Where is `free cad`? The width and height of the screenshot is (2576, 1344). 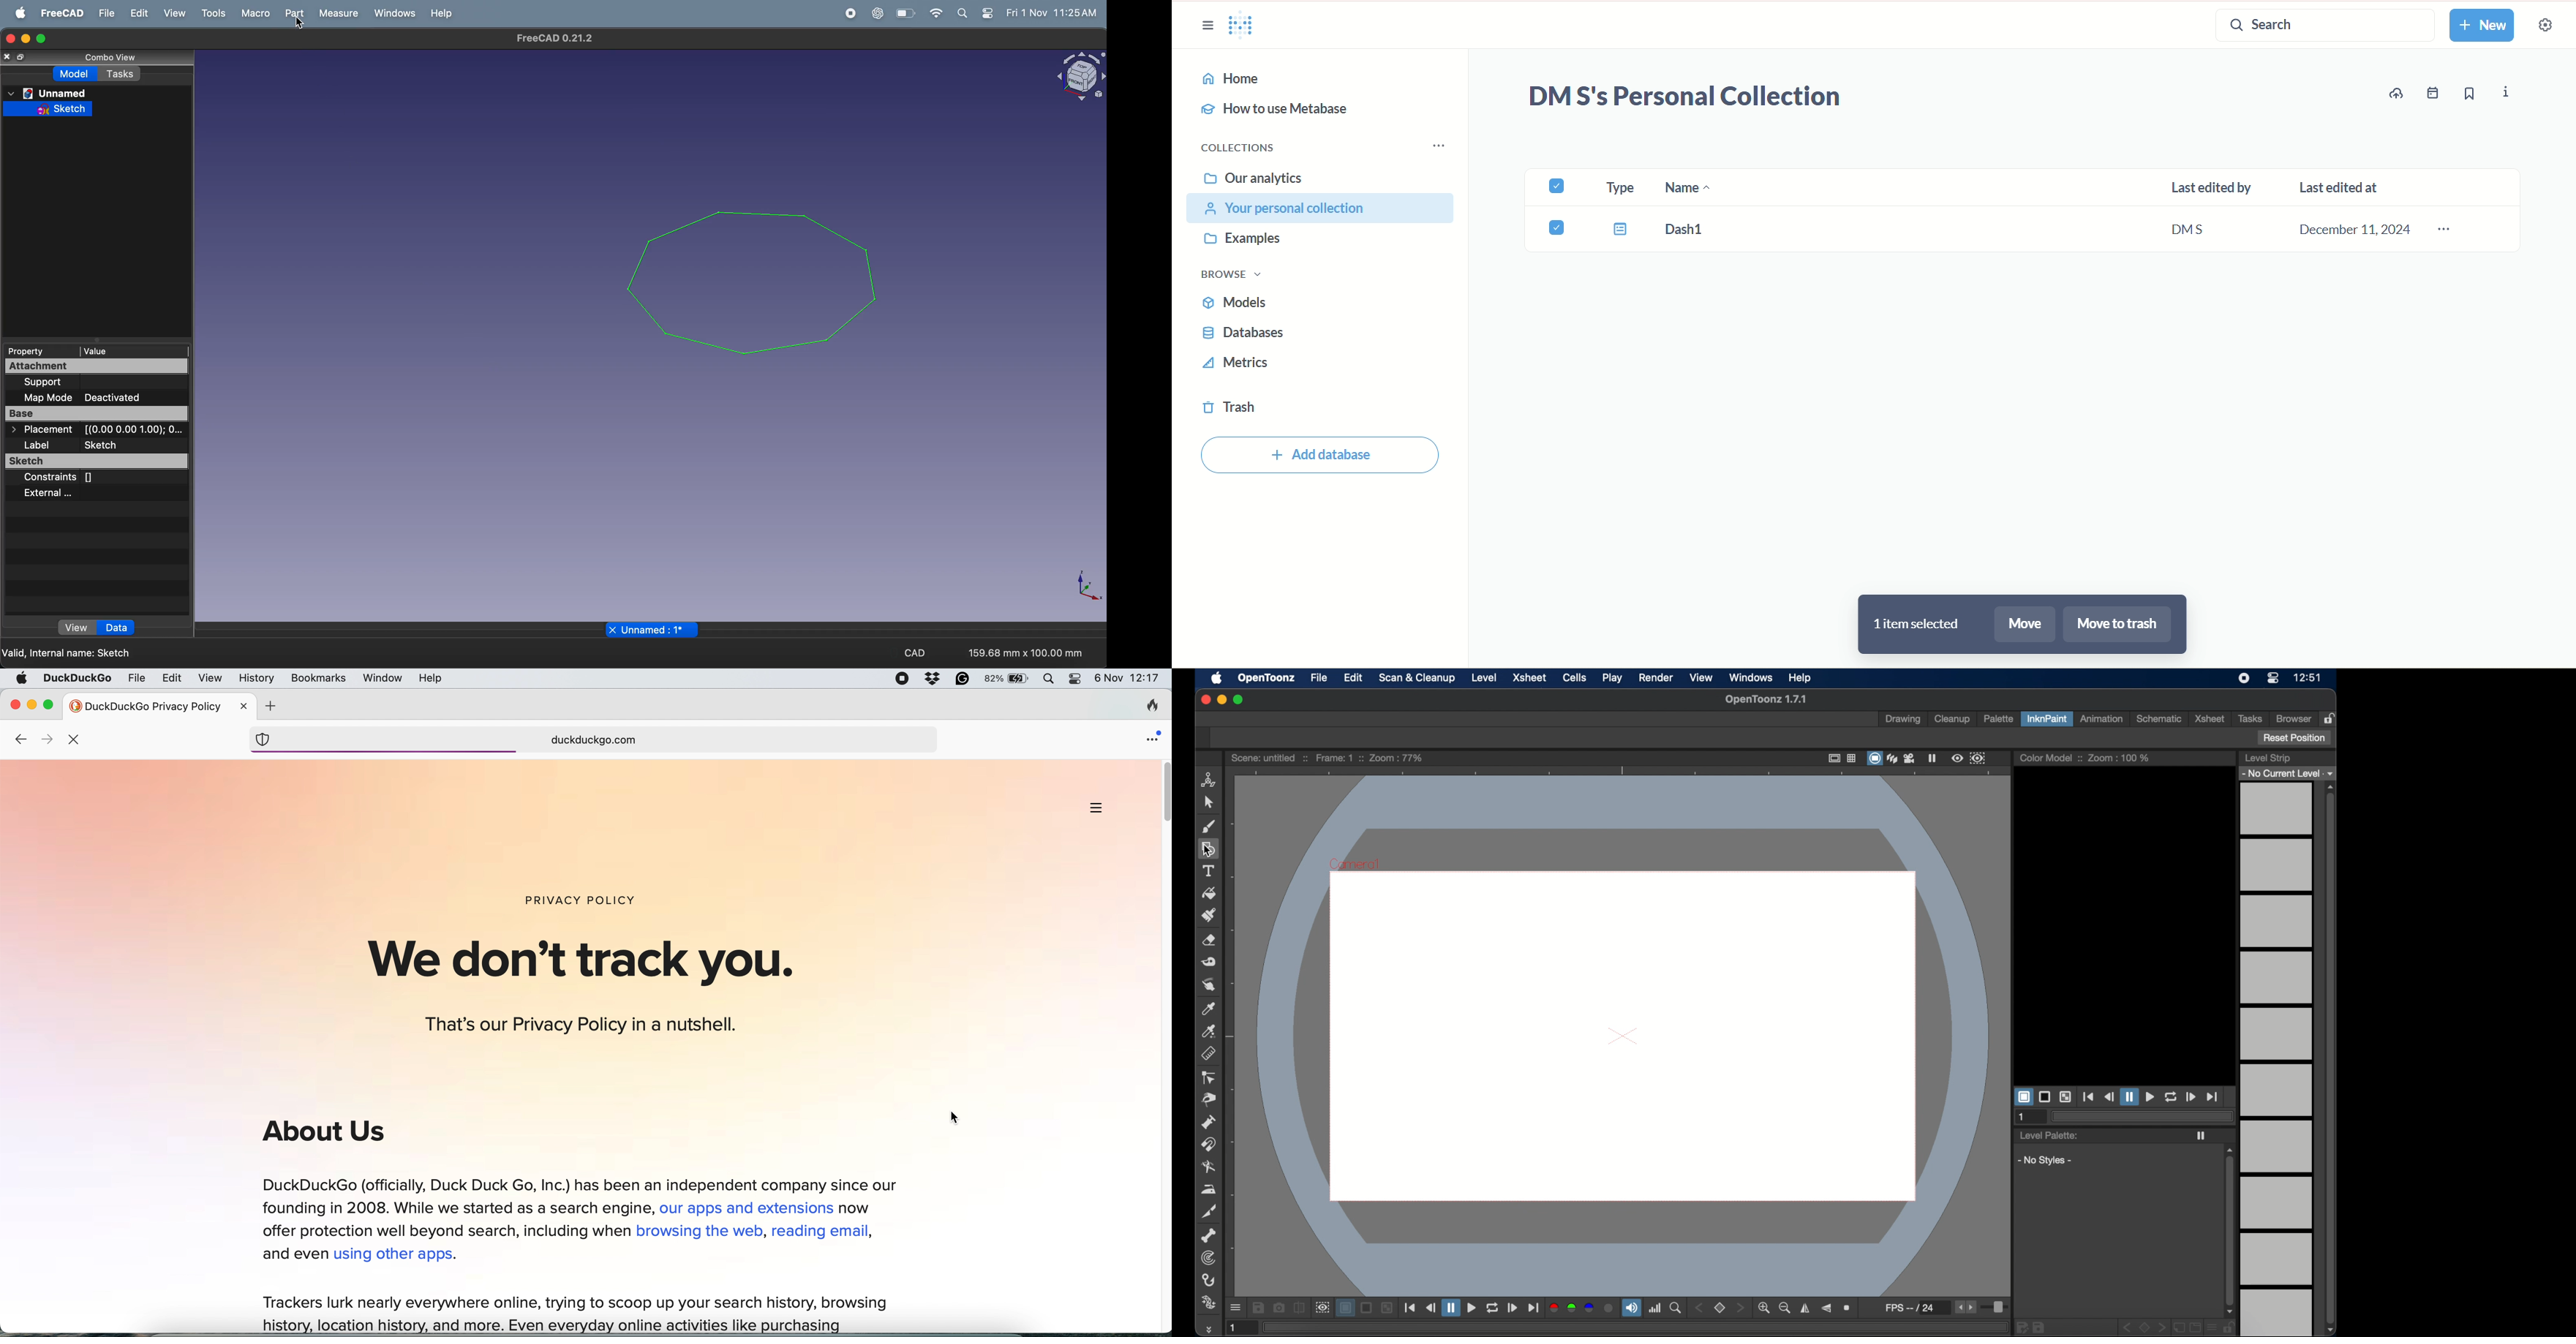 free cad is located at coordinates (58, 12).